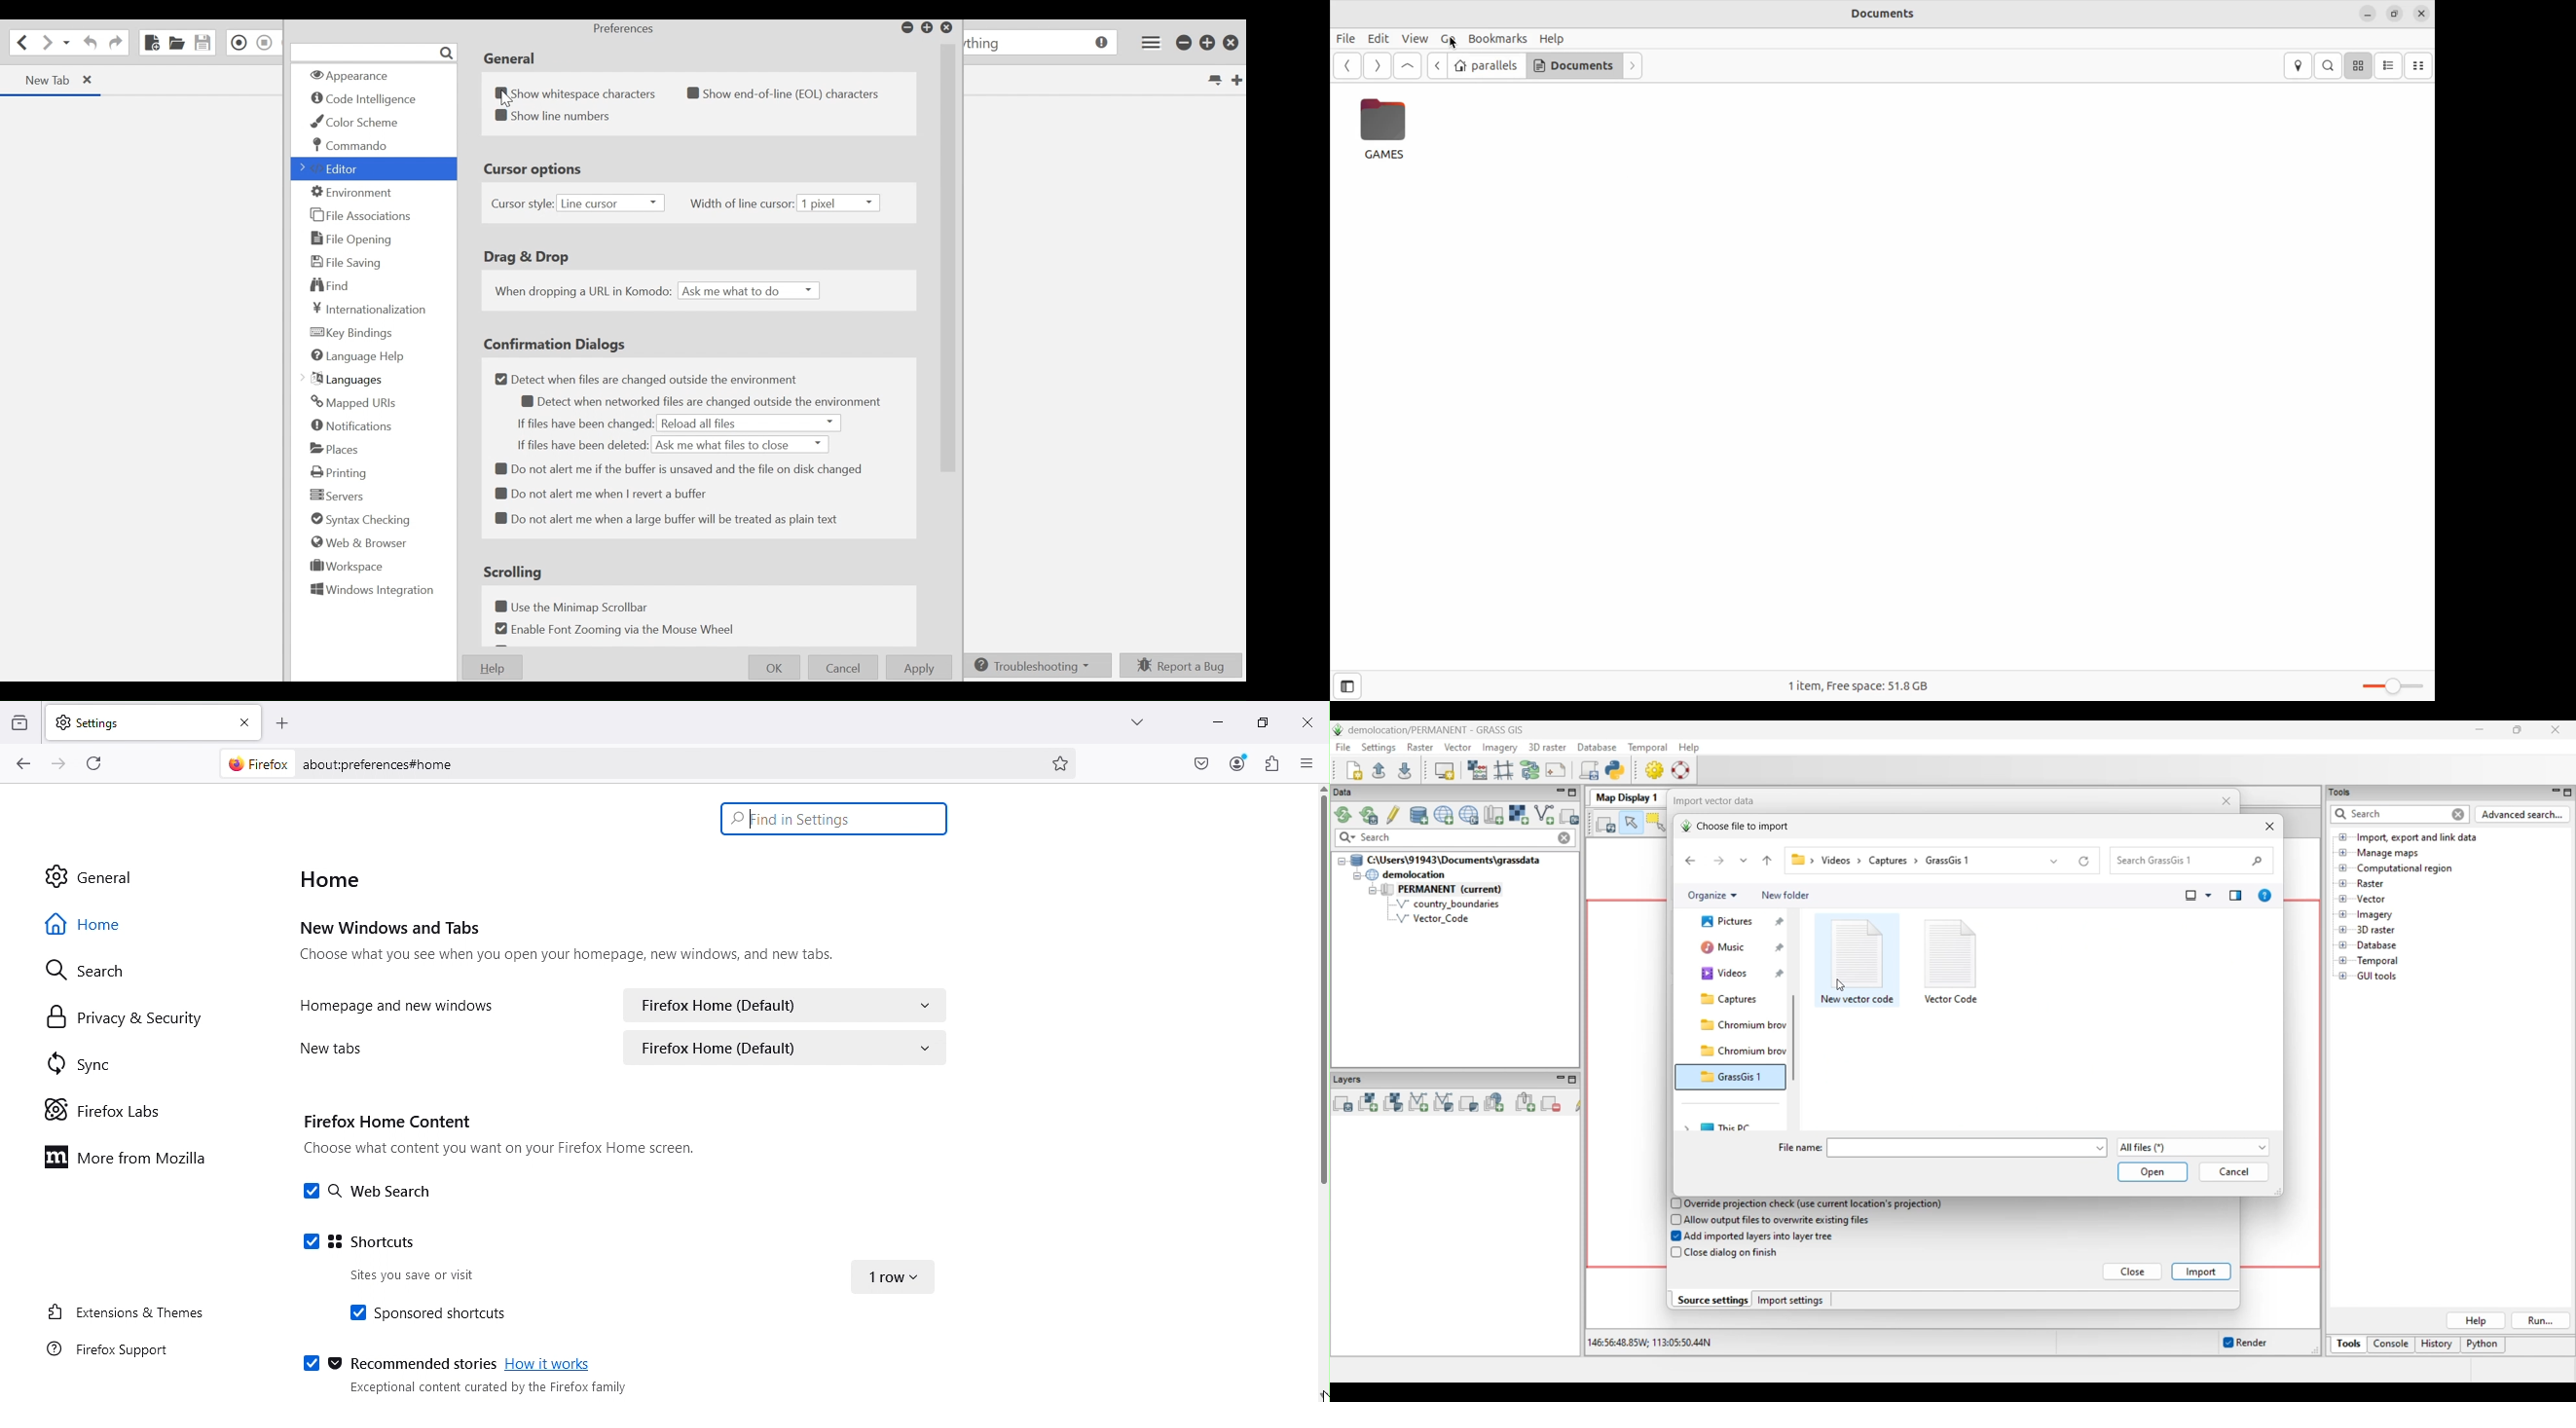 The height and width of the screenshot is (1428, 2576). Describe the element at coordinates (1321, 787) in the screenshot. I see `move up` at that location.